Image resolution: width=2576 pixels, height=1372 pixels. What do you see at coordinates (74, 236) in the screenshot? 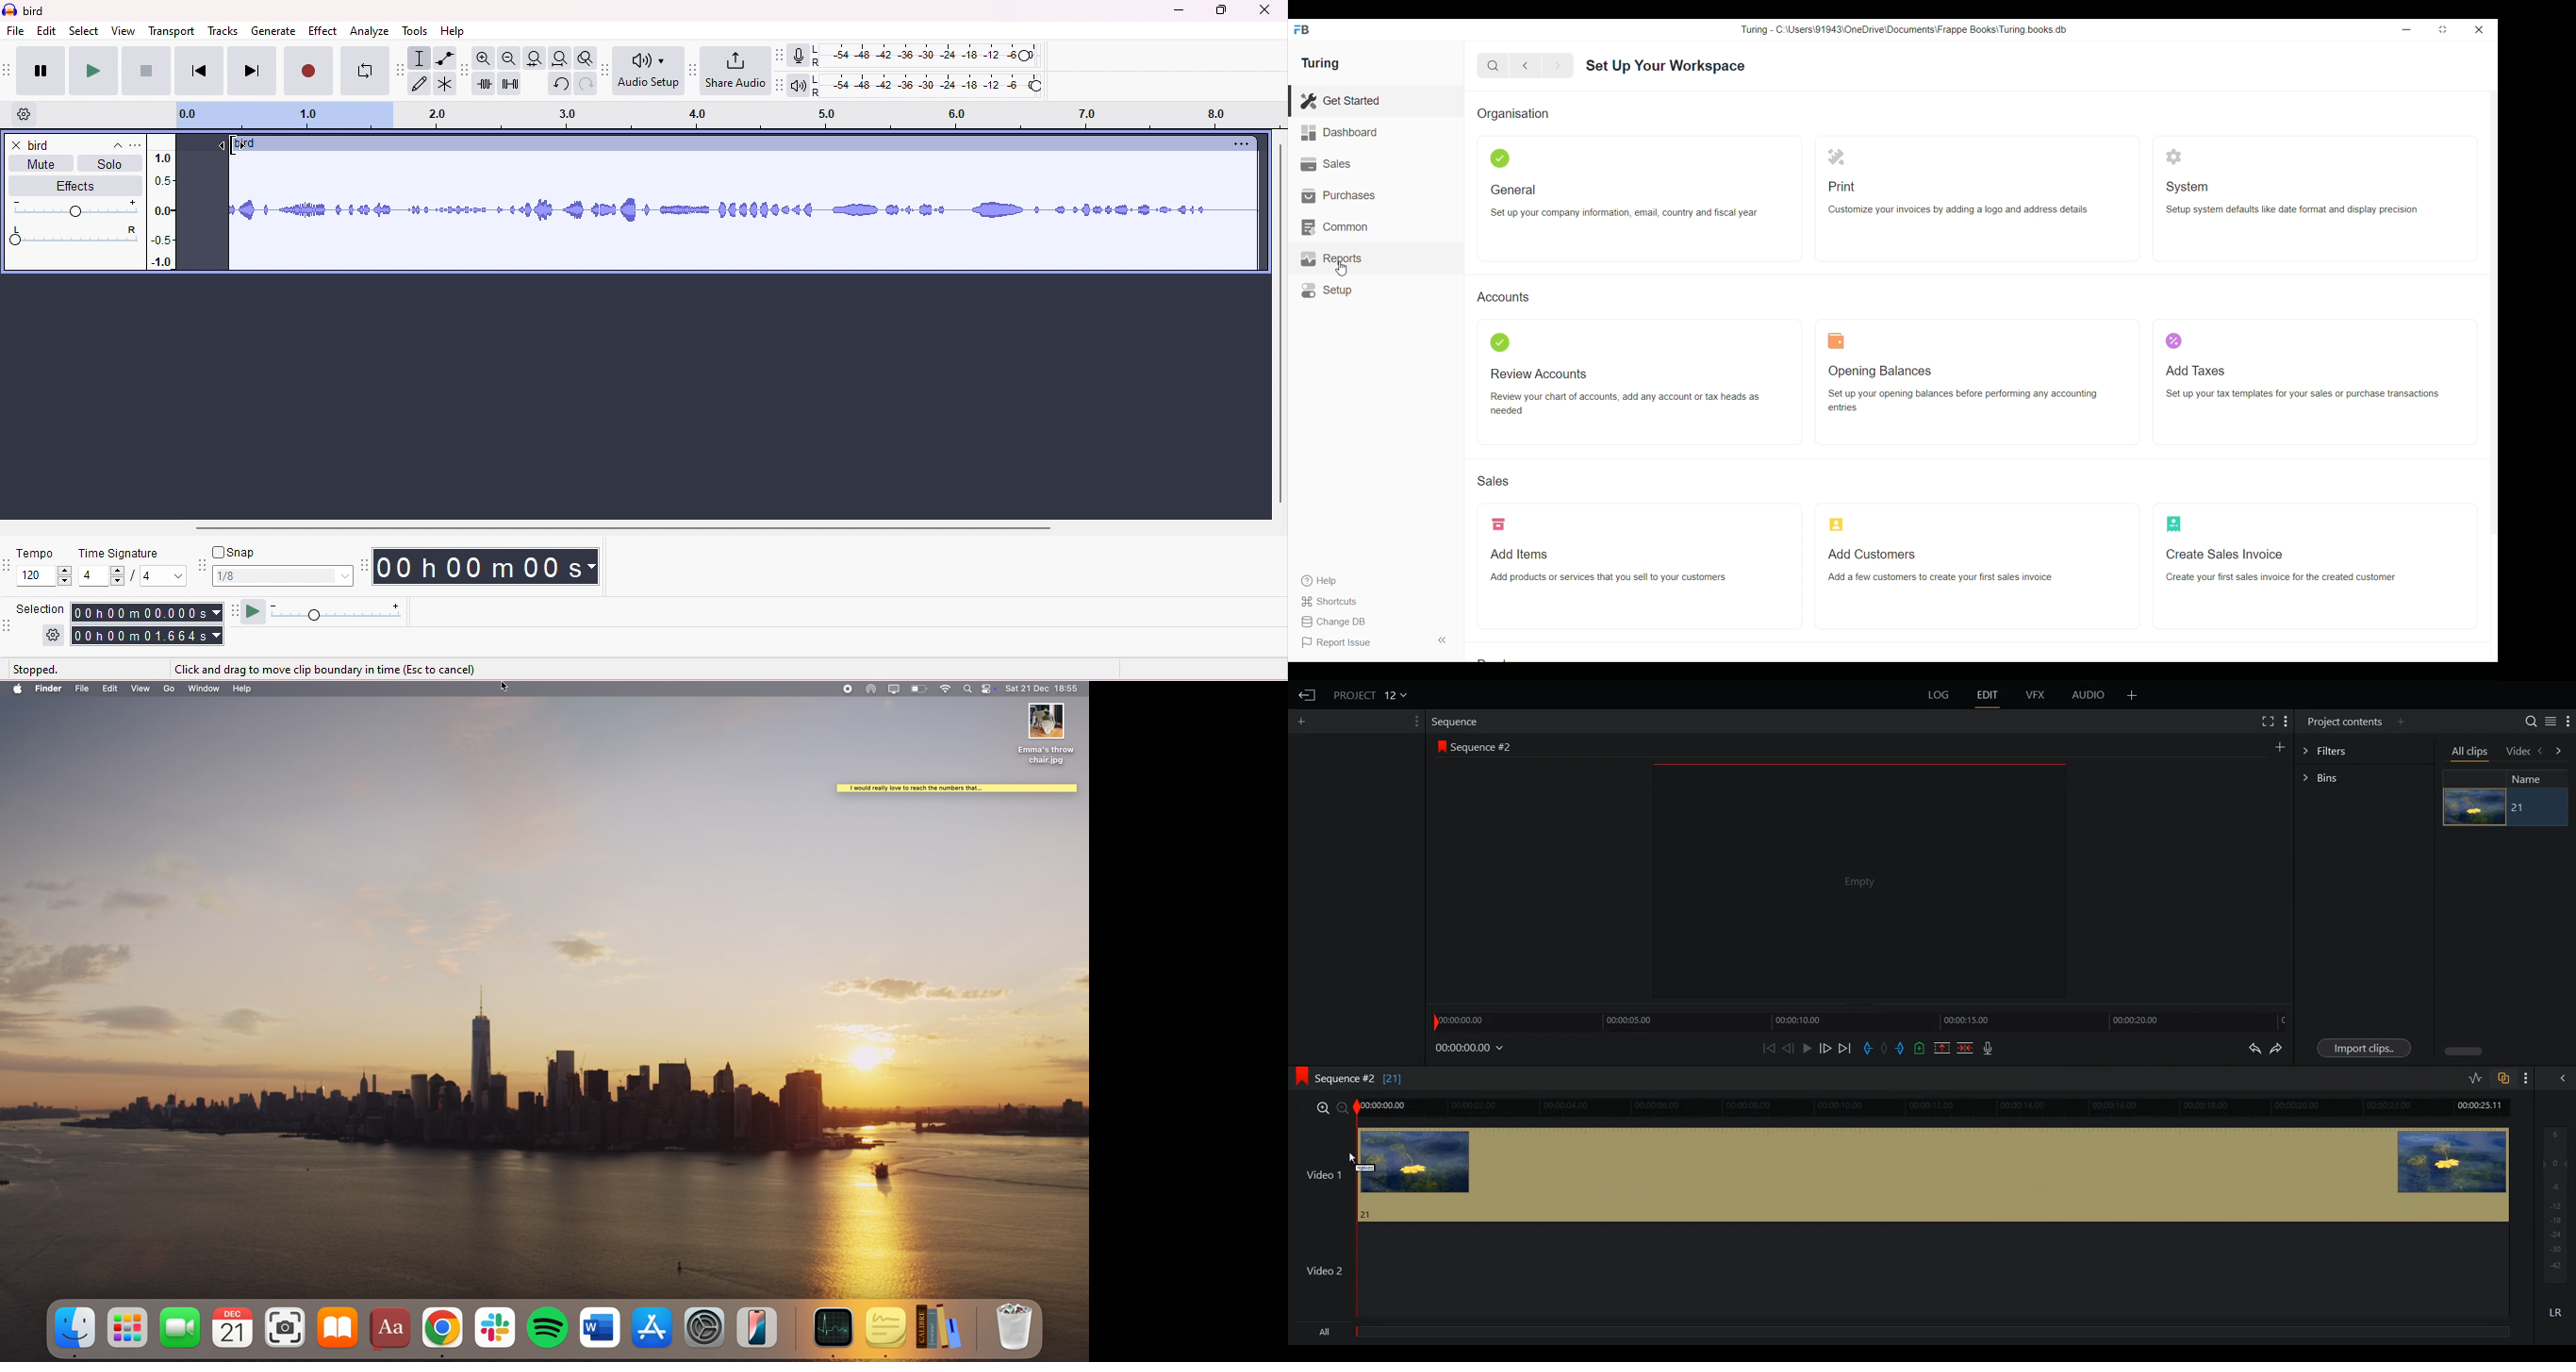
I see `pan` at bounding box center [74, 236].